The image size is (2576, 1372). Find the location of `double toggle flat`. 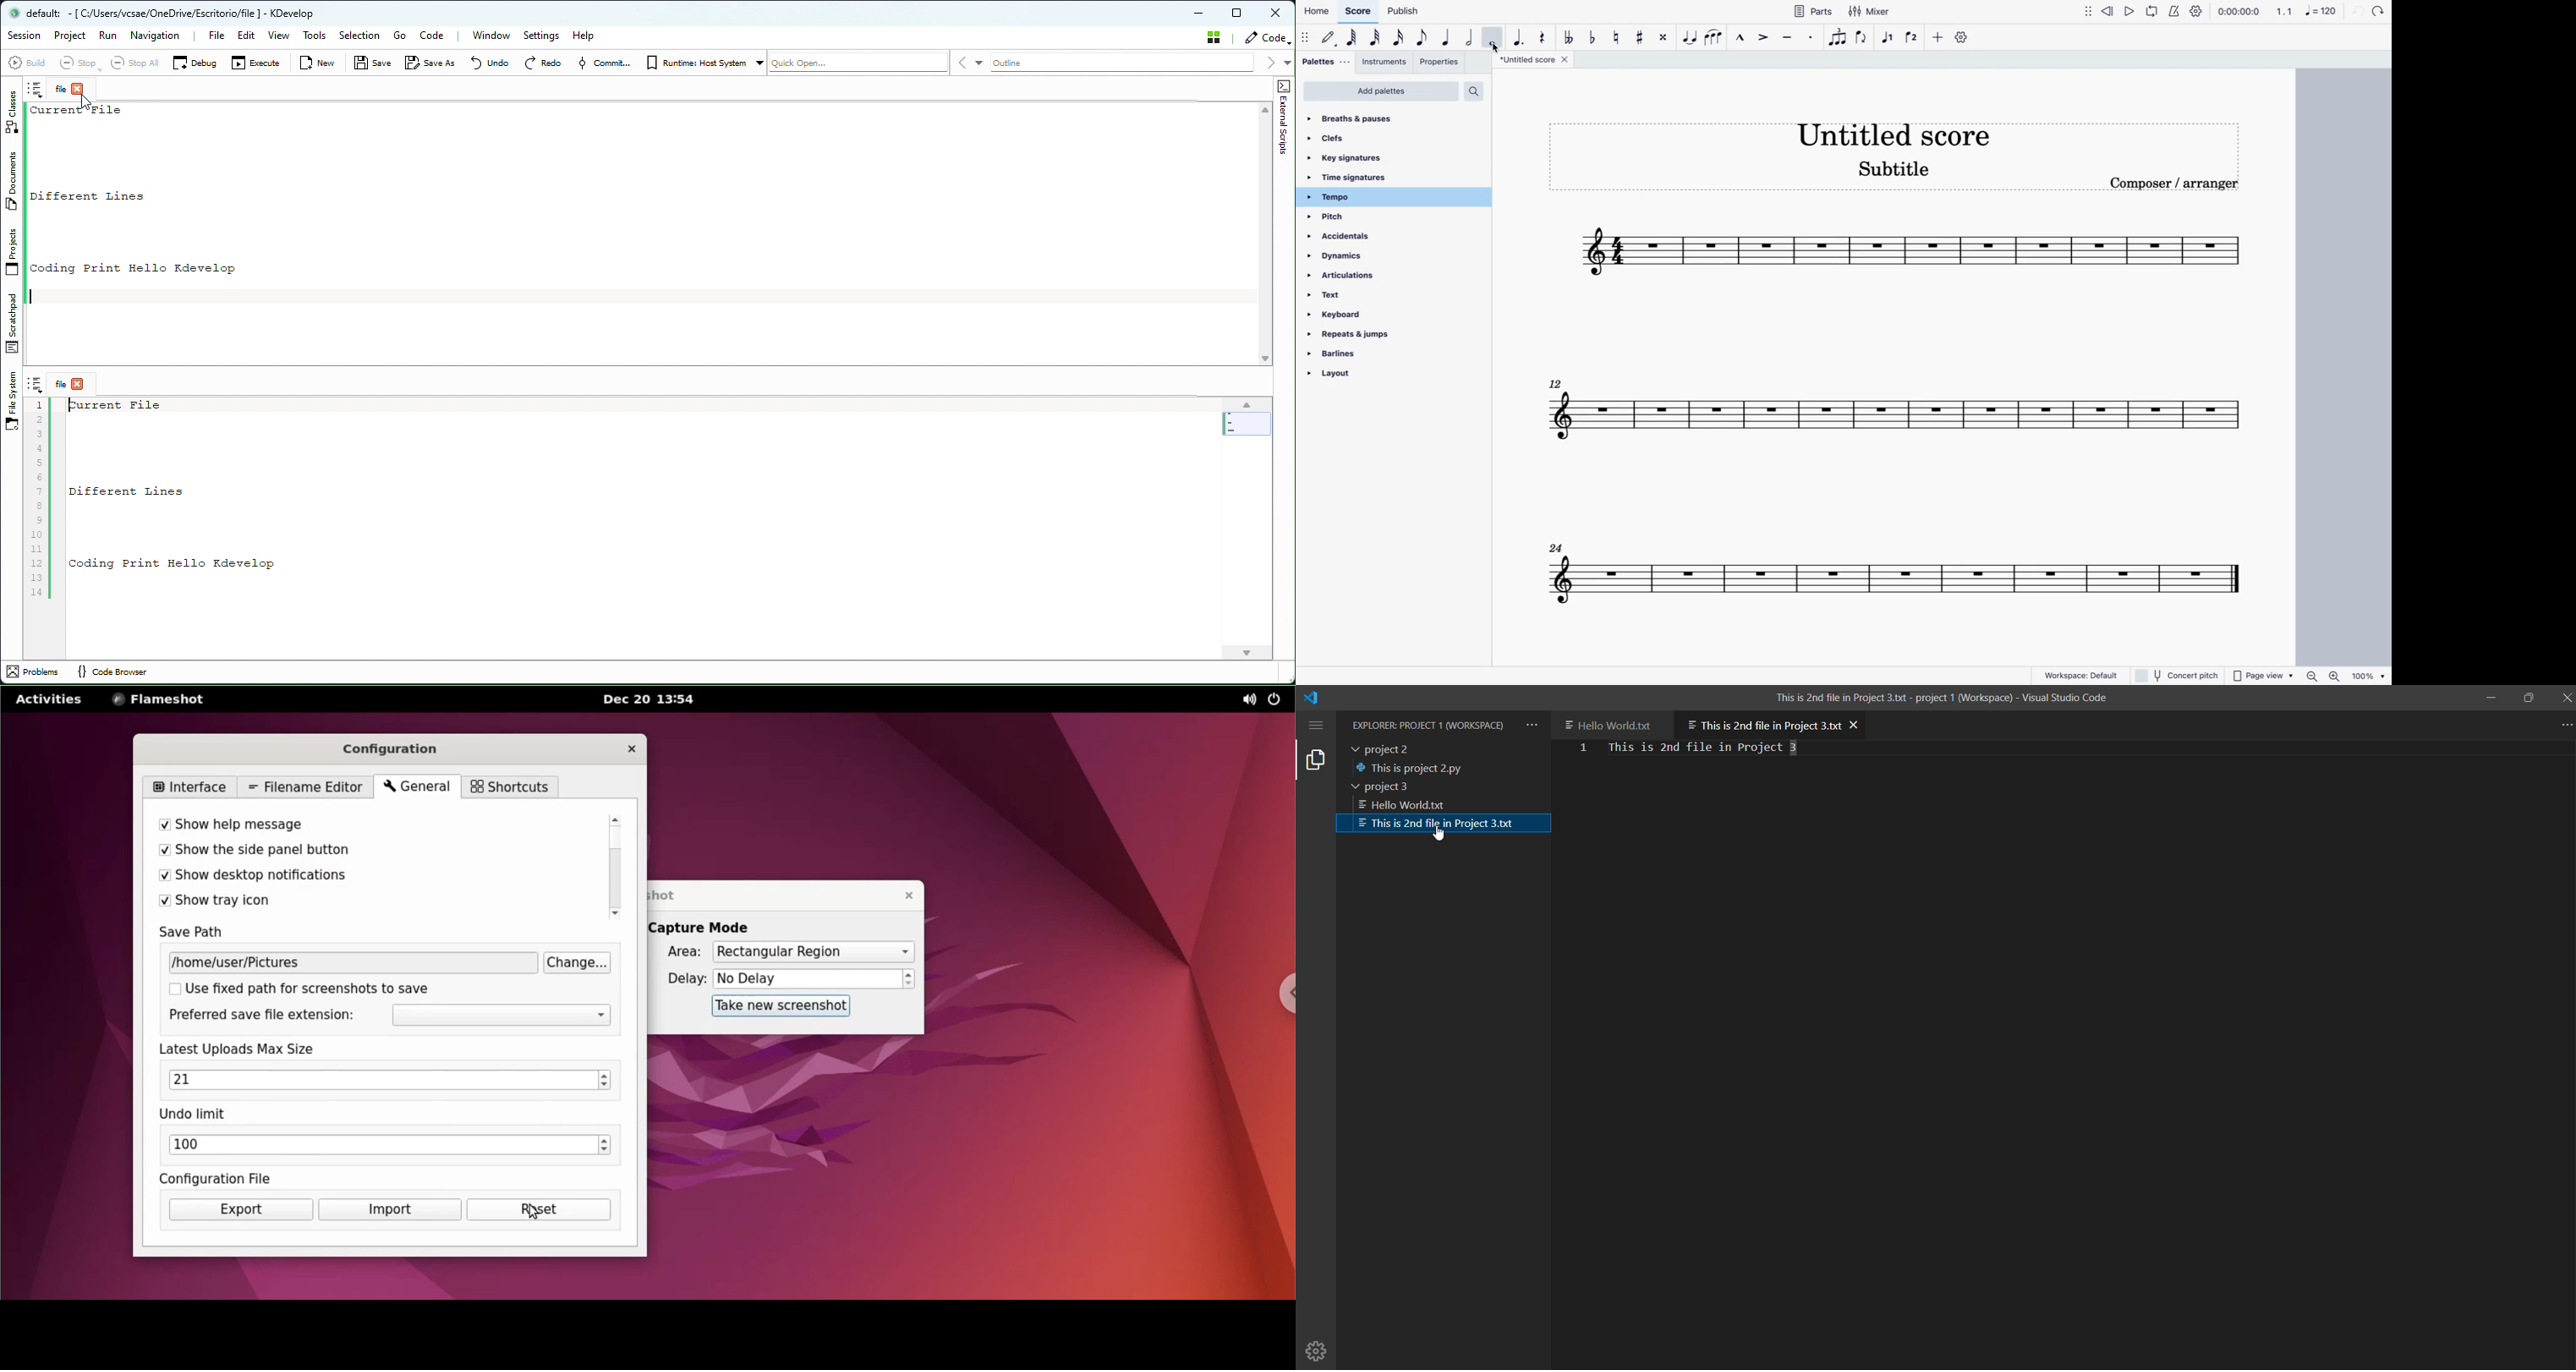

double toggle flat is located at coordinates (1570, 38).